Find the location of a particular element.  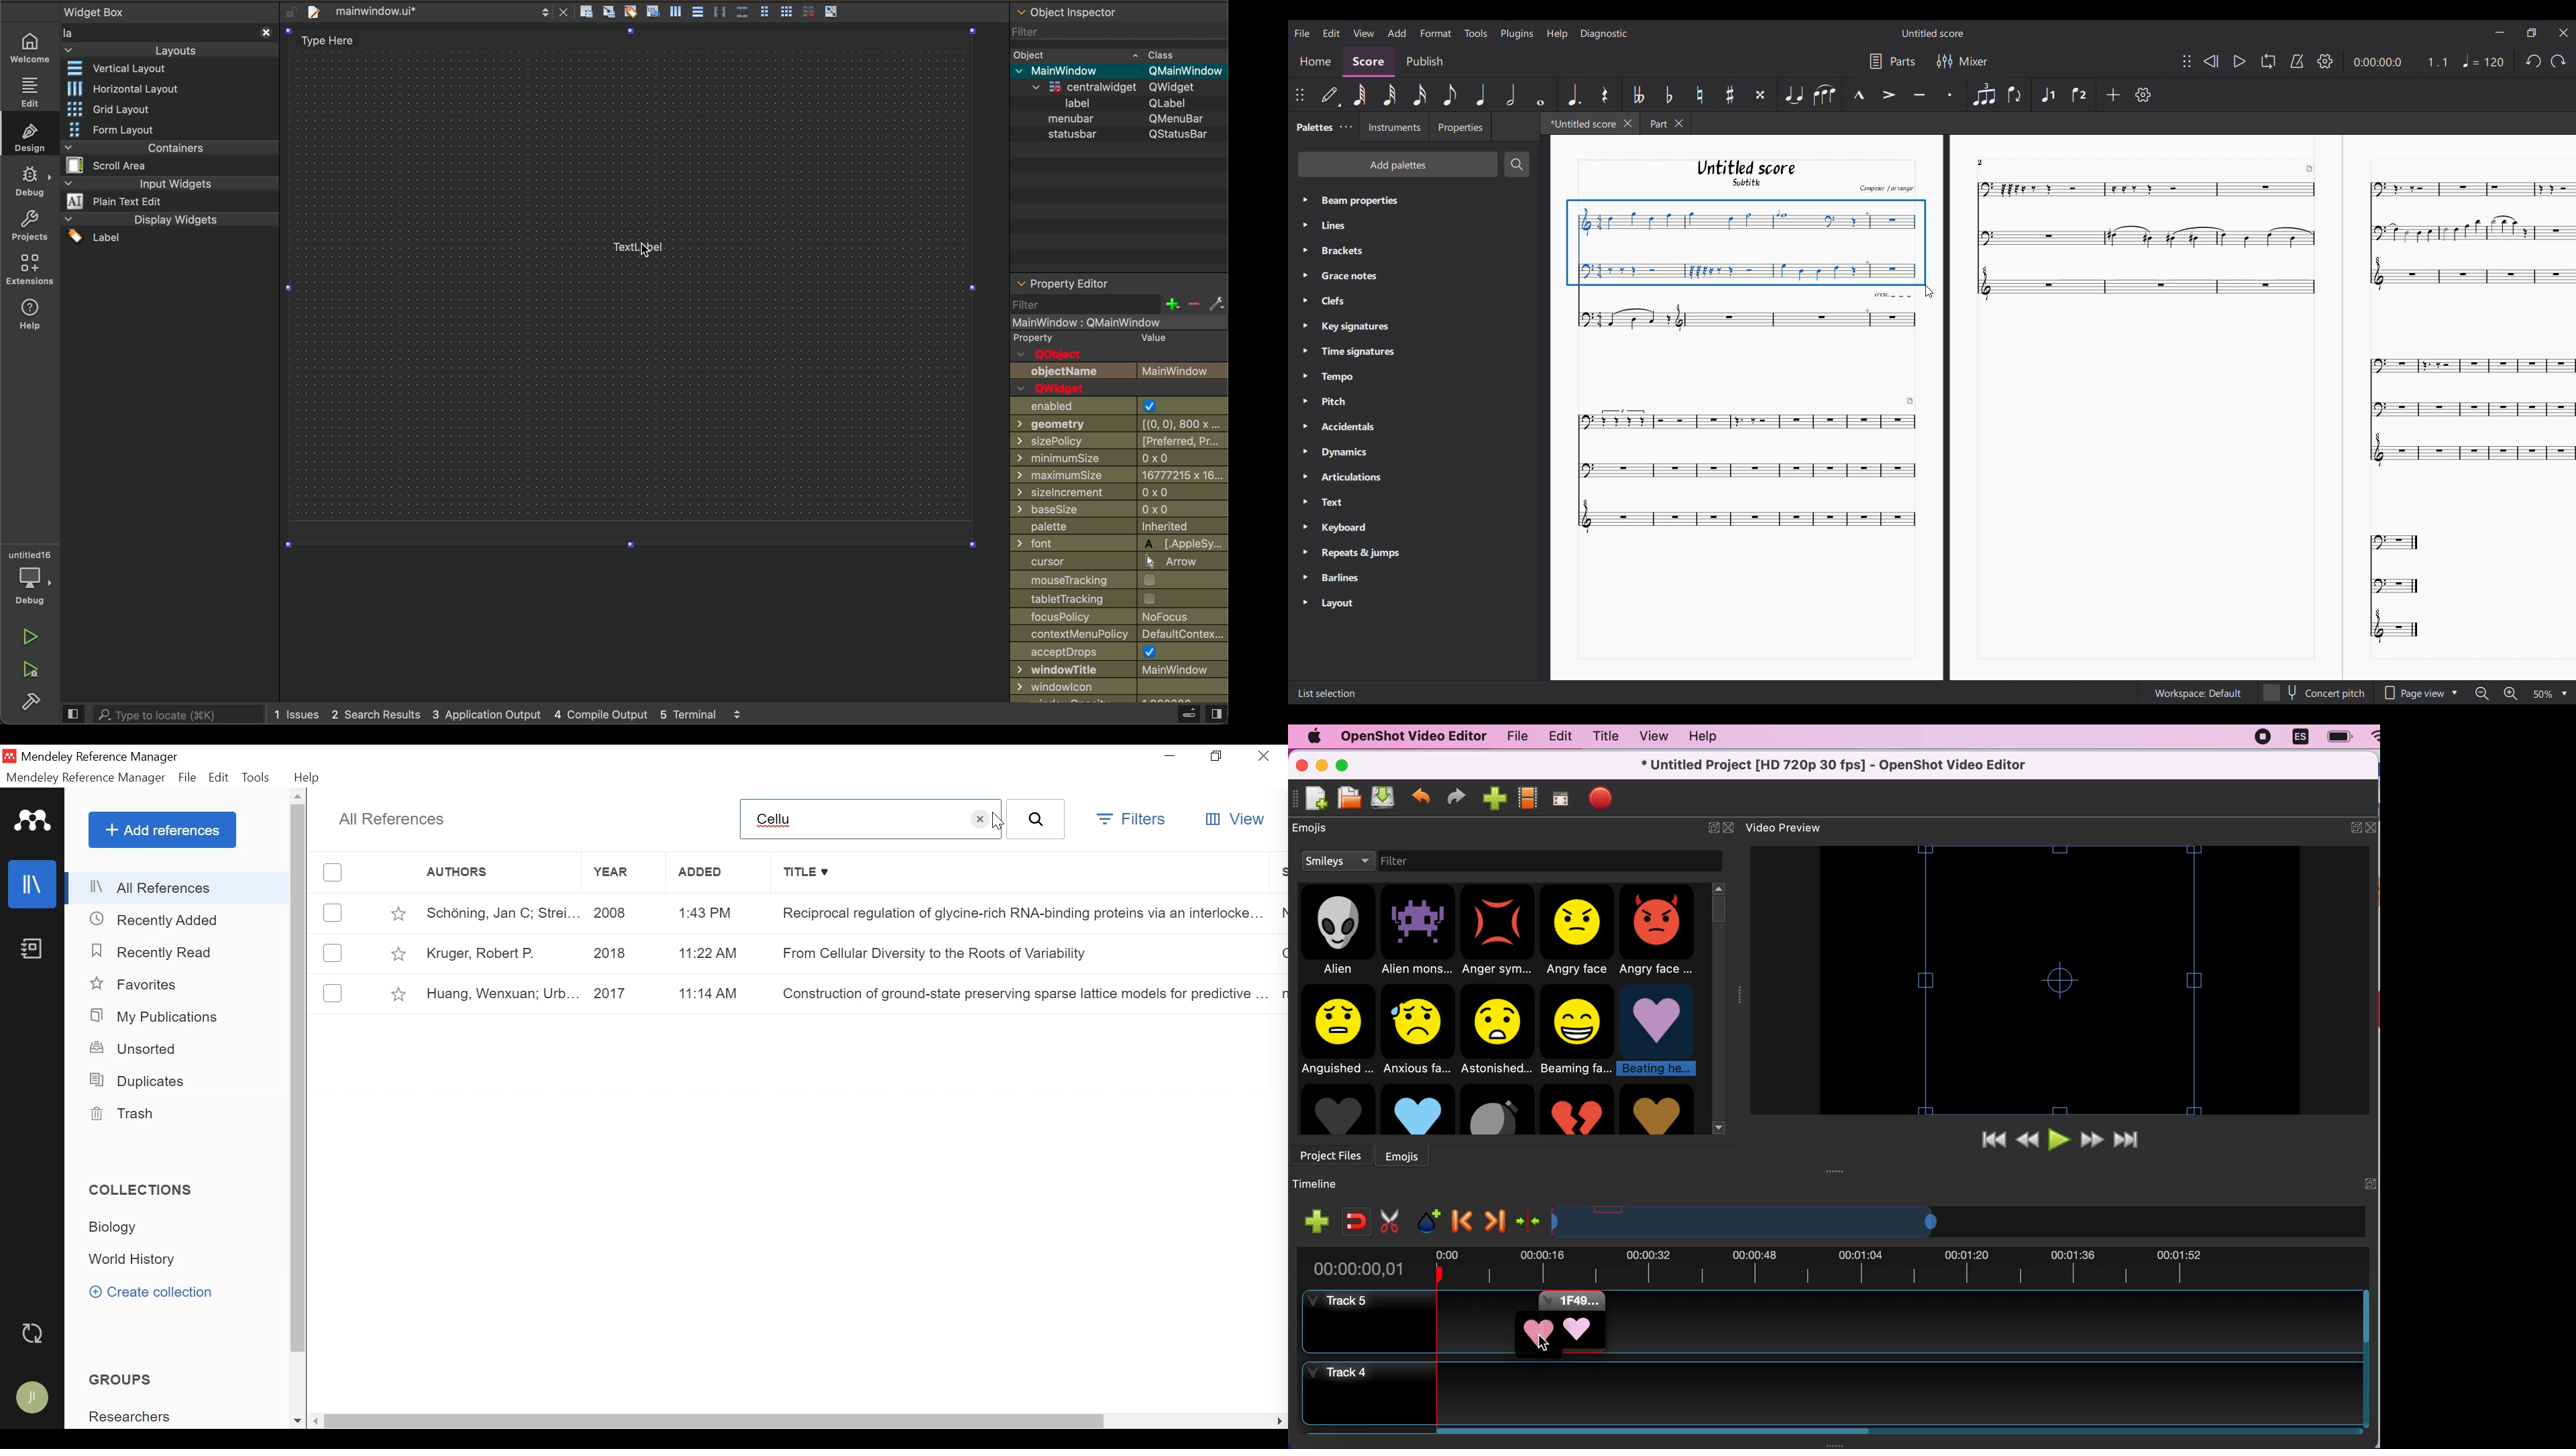

Marcato is located at coordinates (1858, 95).